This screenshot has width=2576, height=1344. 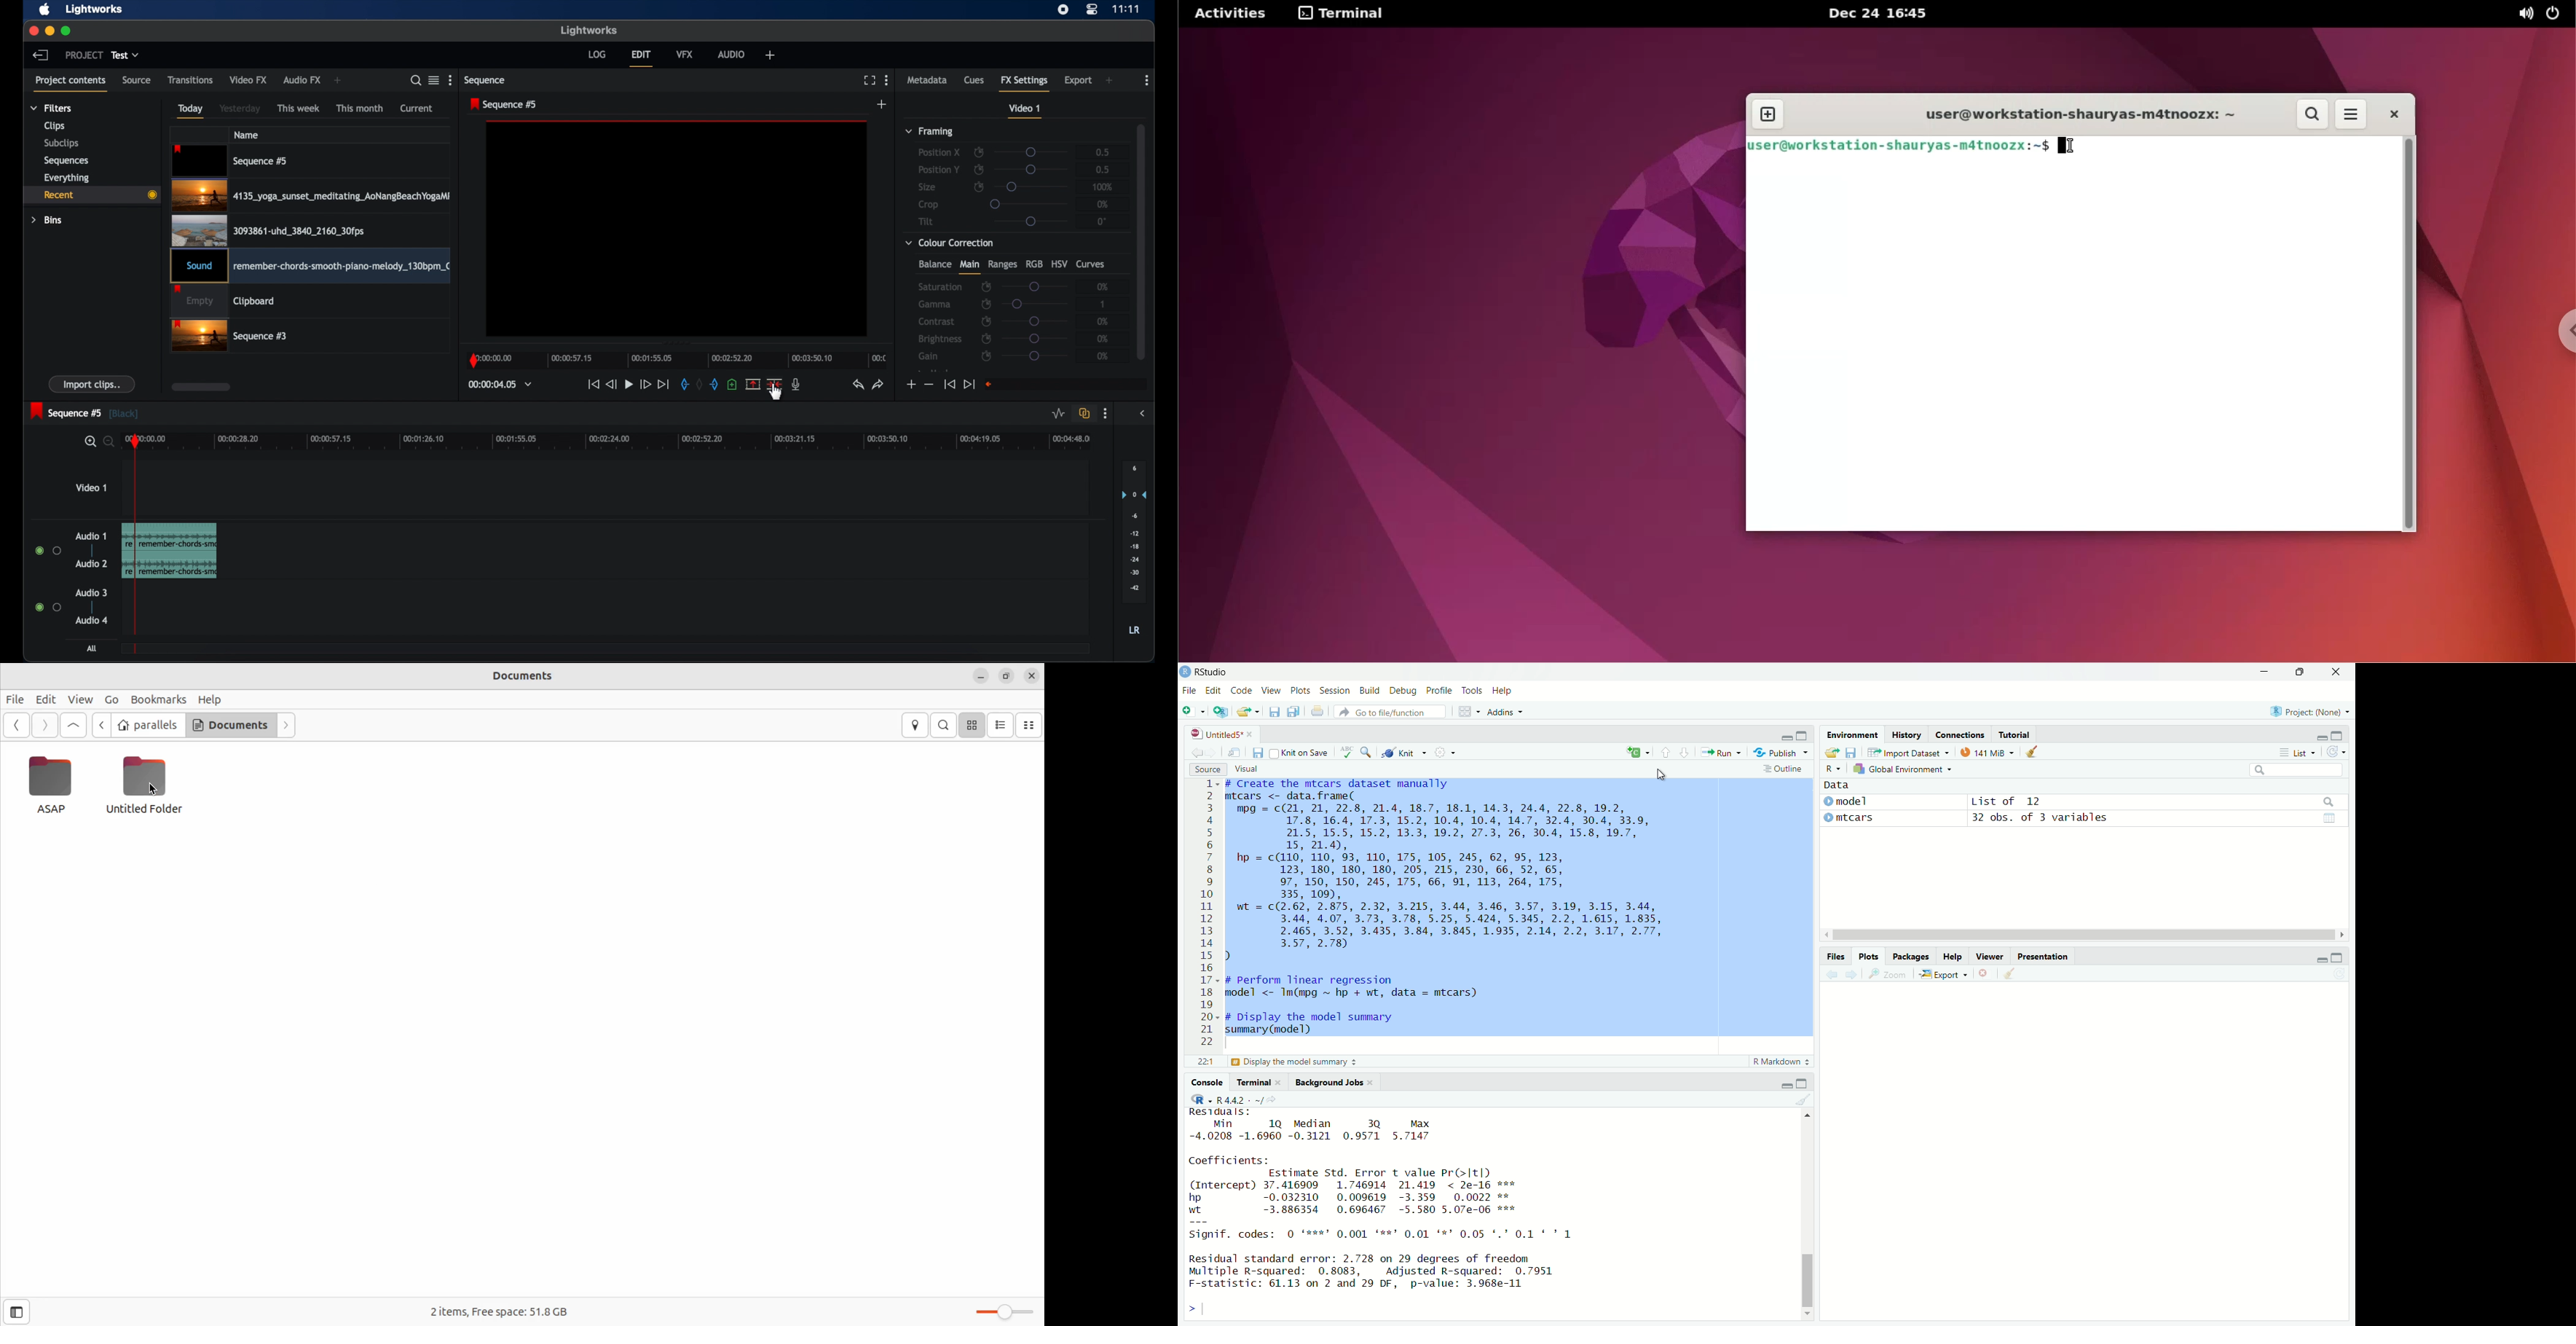 What do you see at coordinates (628, 385) in the screenshot?
I see `pause ` at bounding box center [628, 385].